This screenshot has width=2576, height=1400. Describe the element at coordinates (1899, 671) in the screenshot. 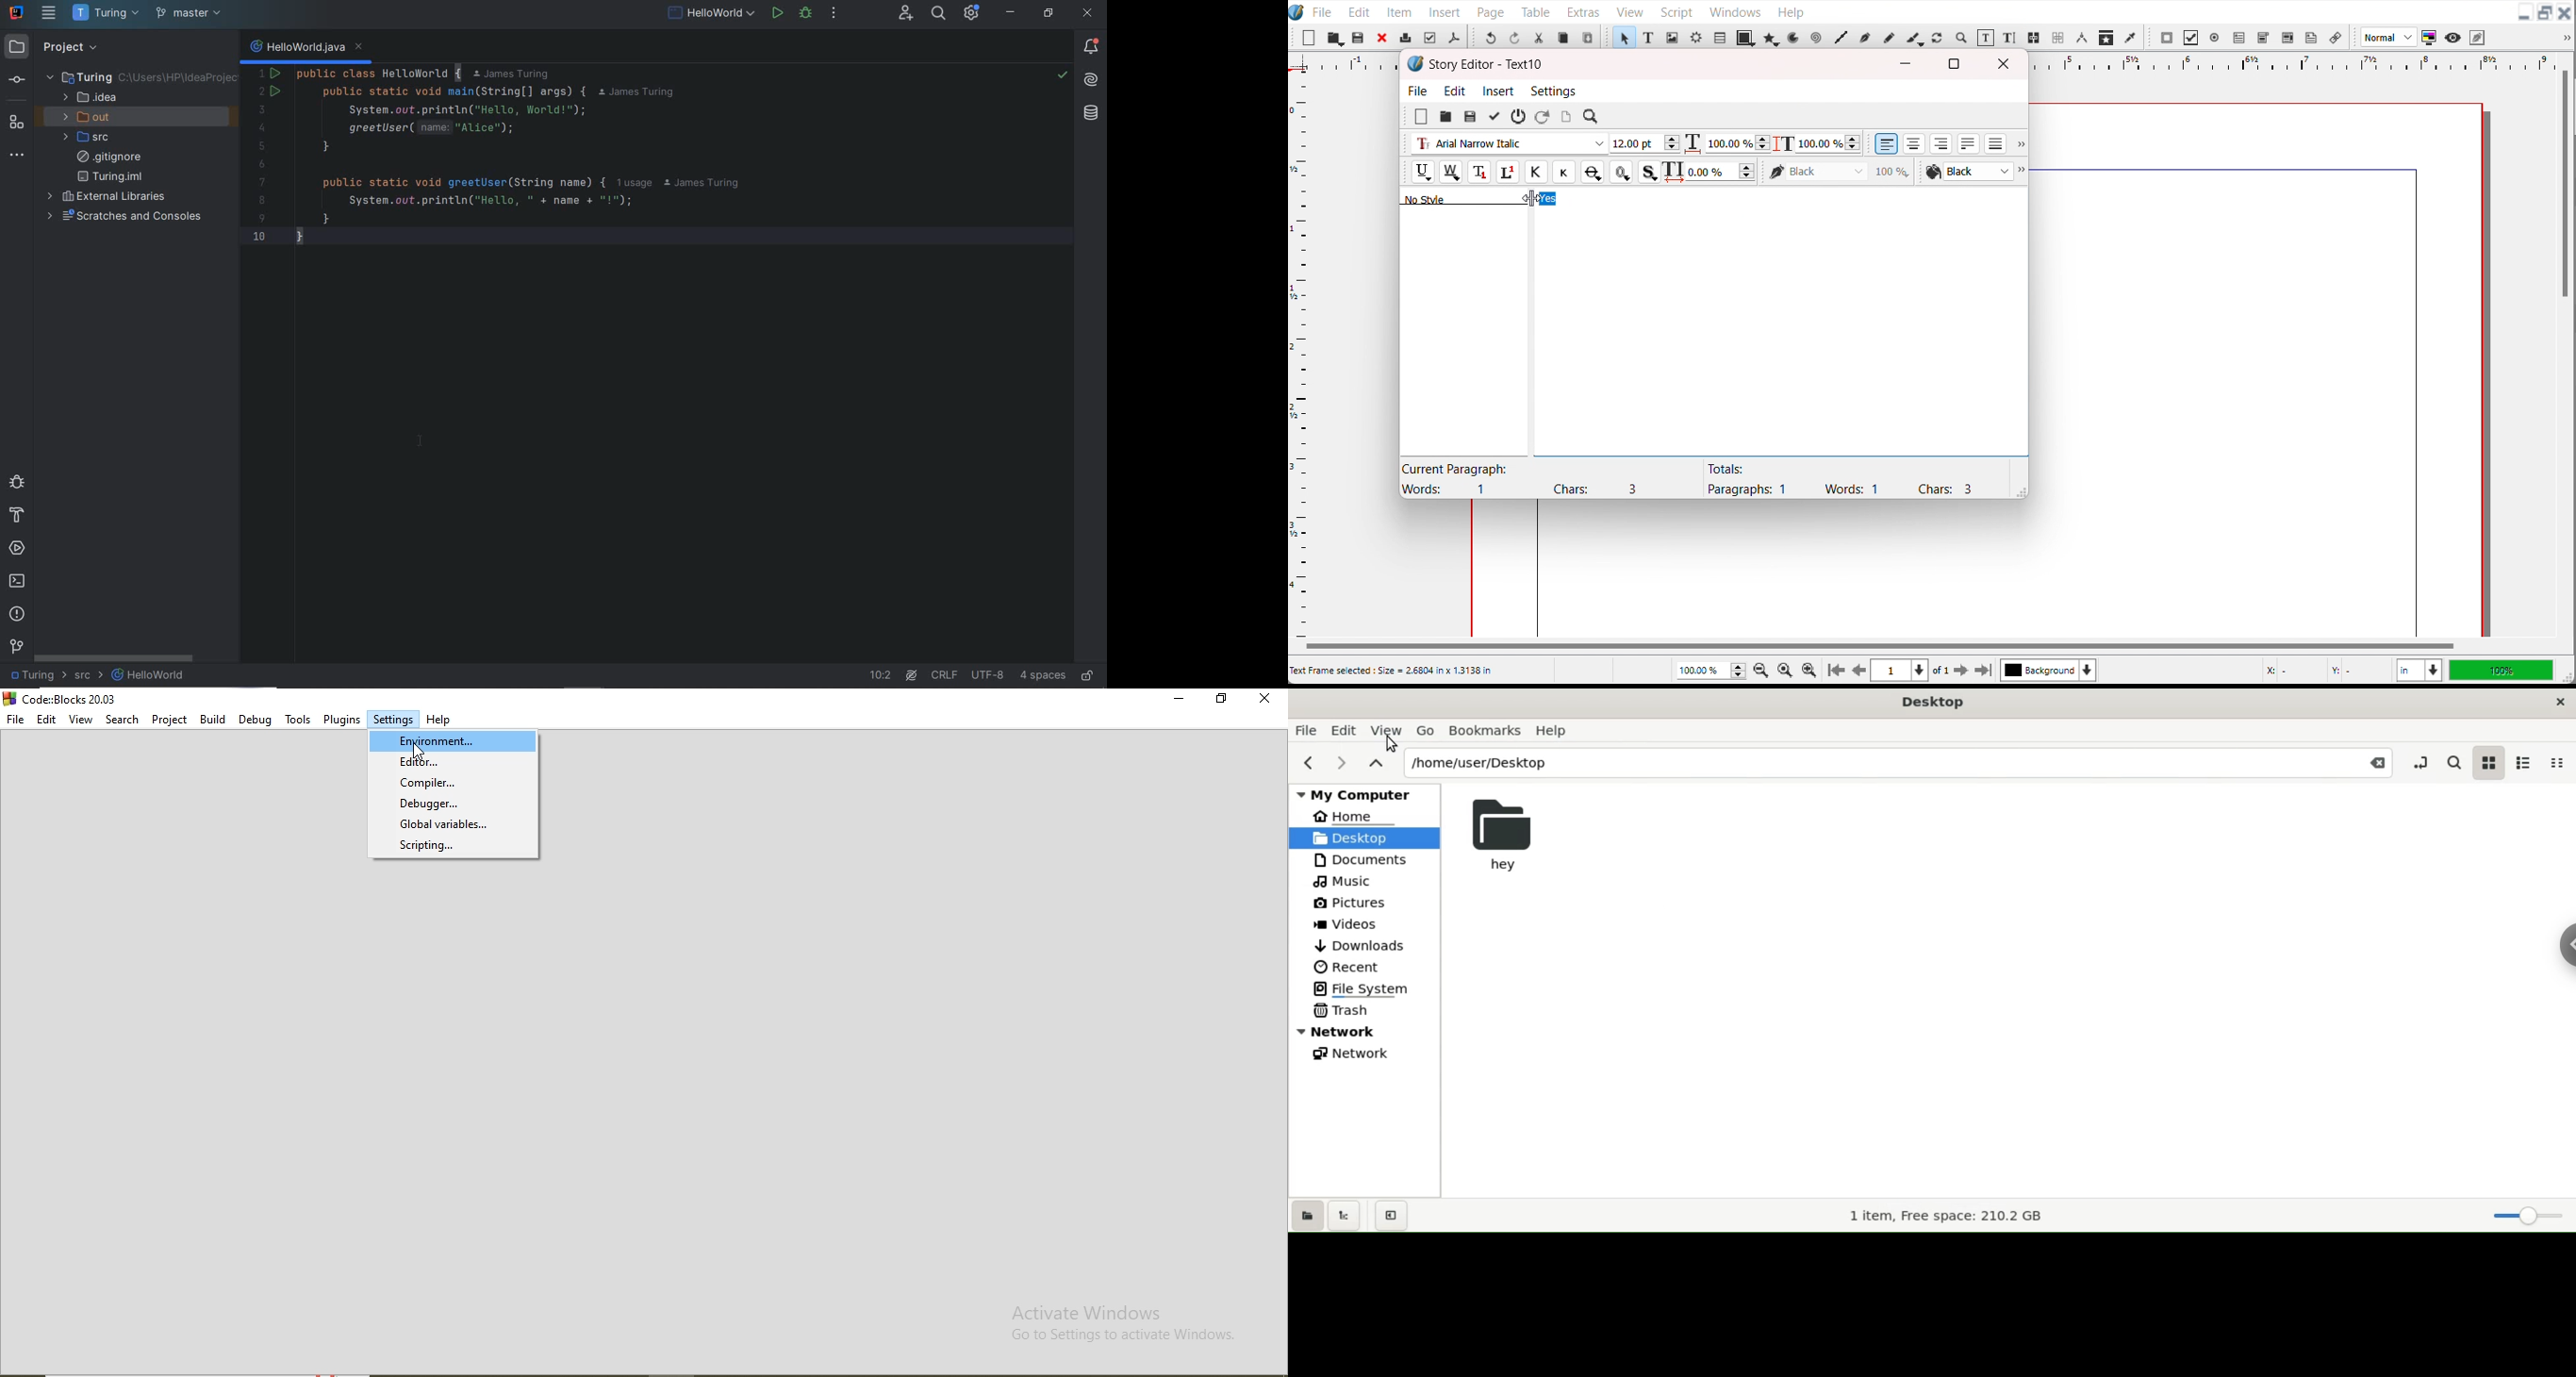

I see `Select current page` at that location.